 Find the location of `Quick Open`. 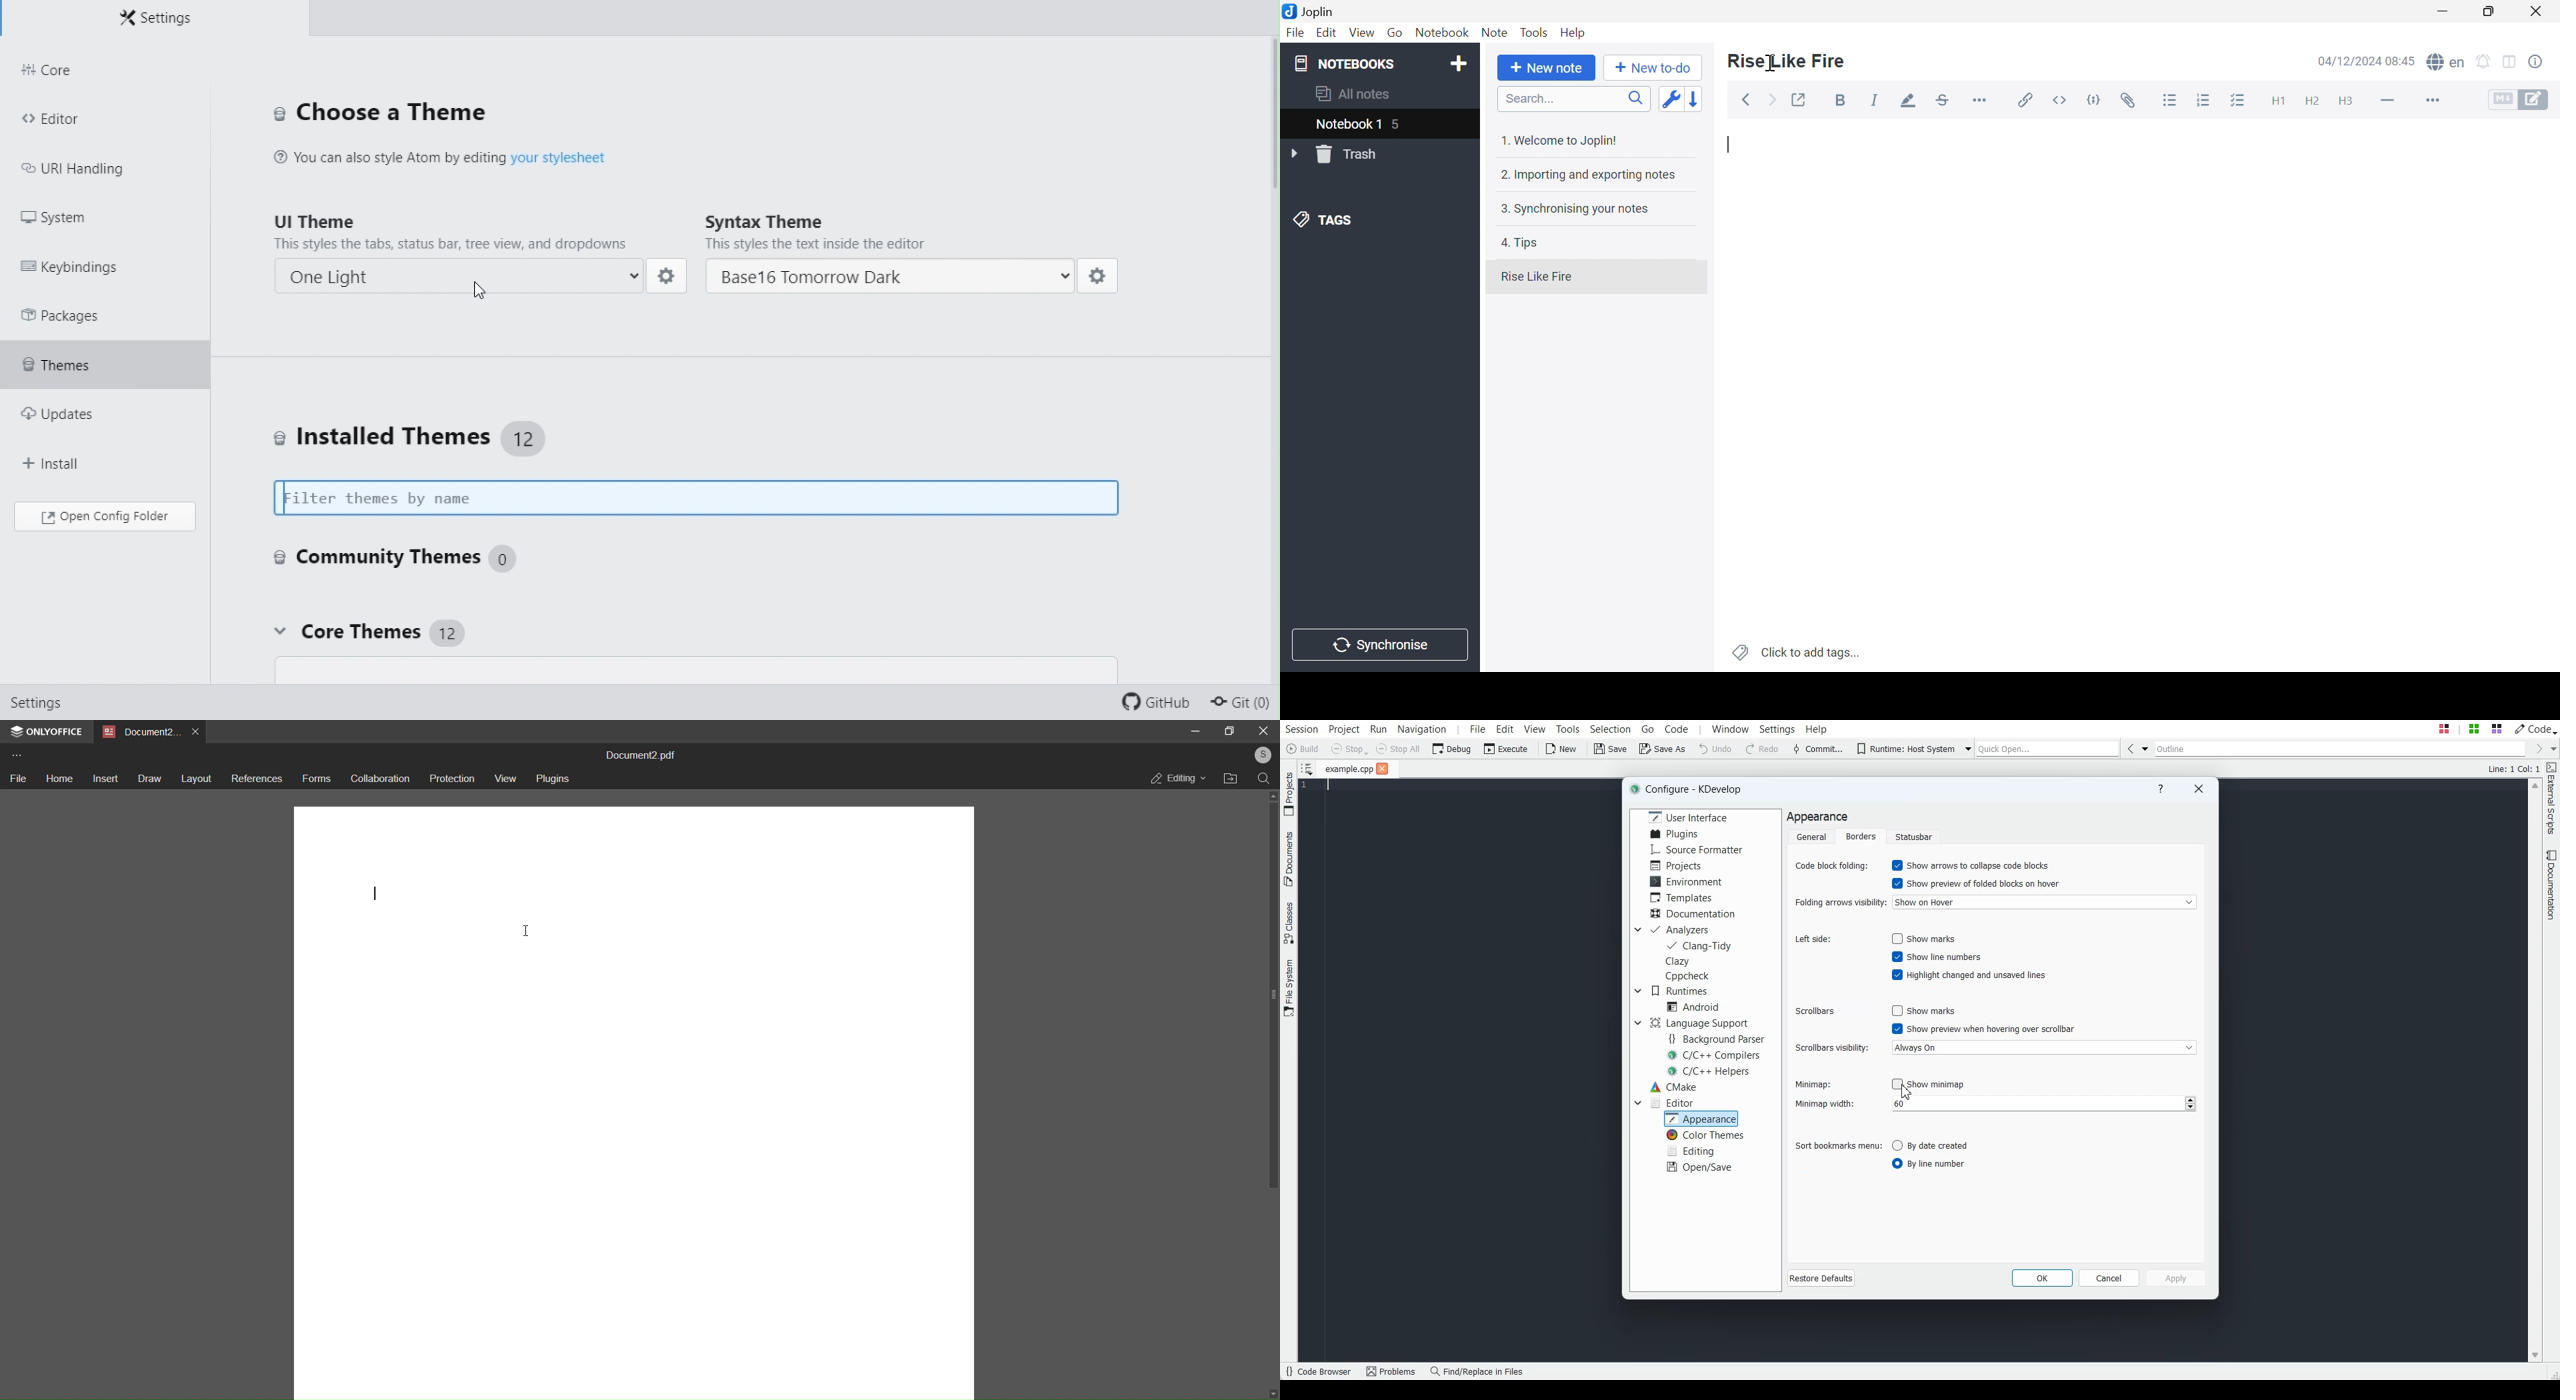

Quick Open is located at coordinates (2049, 748).